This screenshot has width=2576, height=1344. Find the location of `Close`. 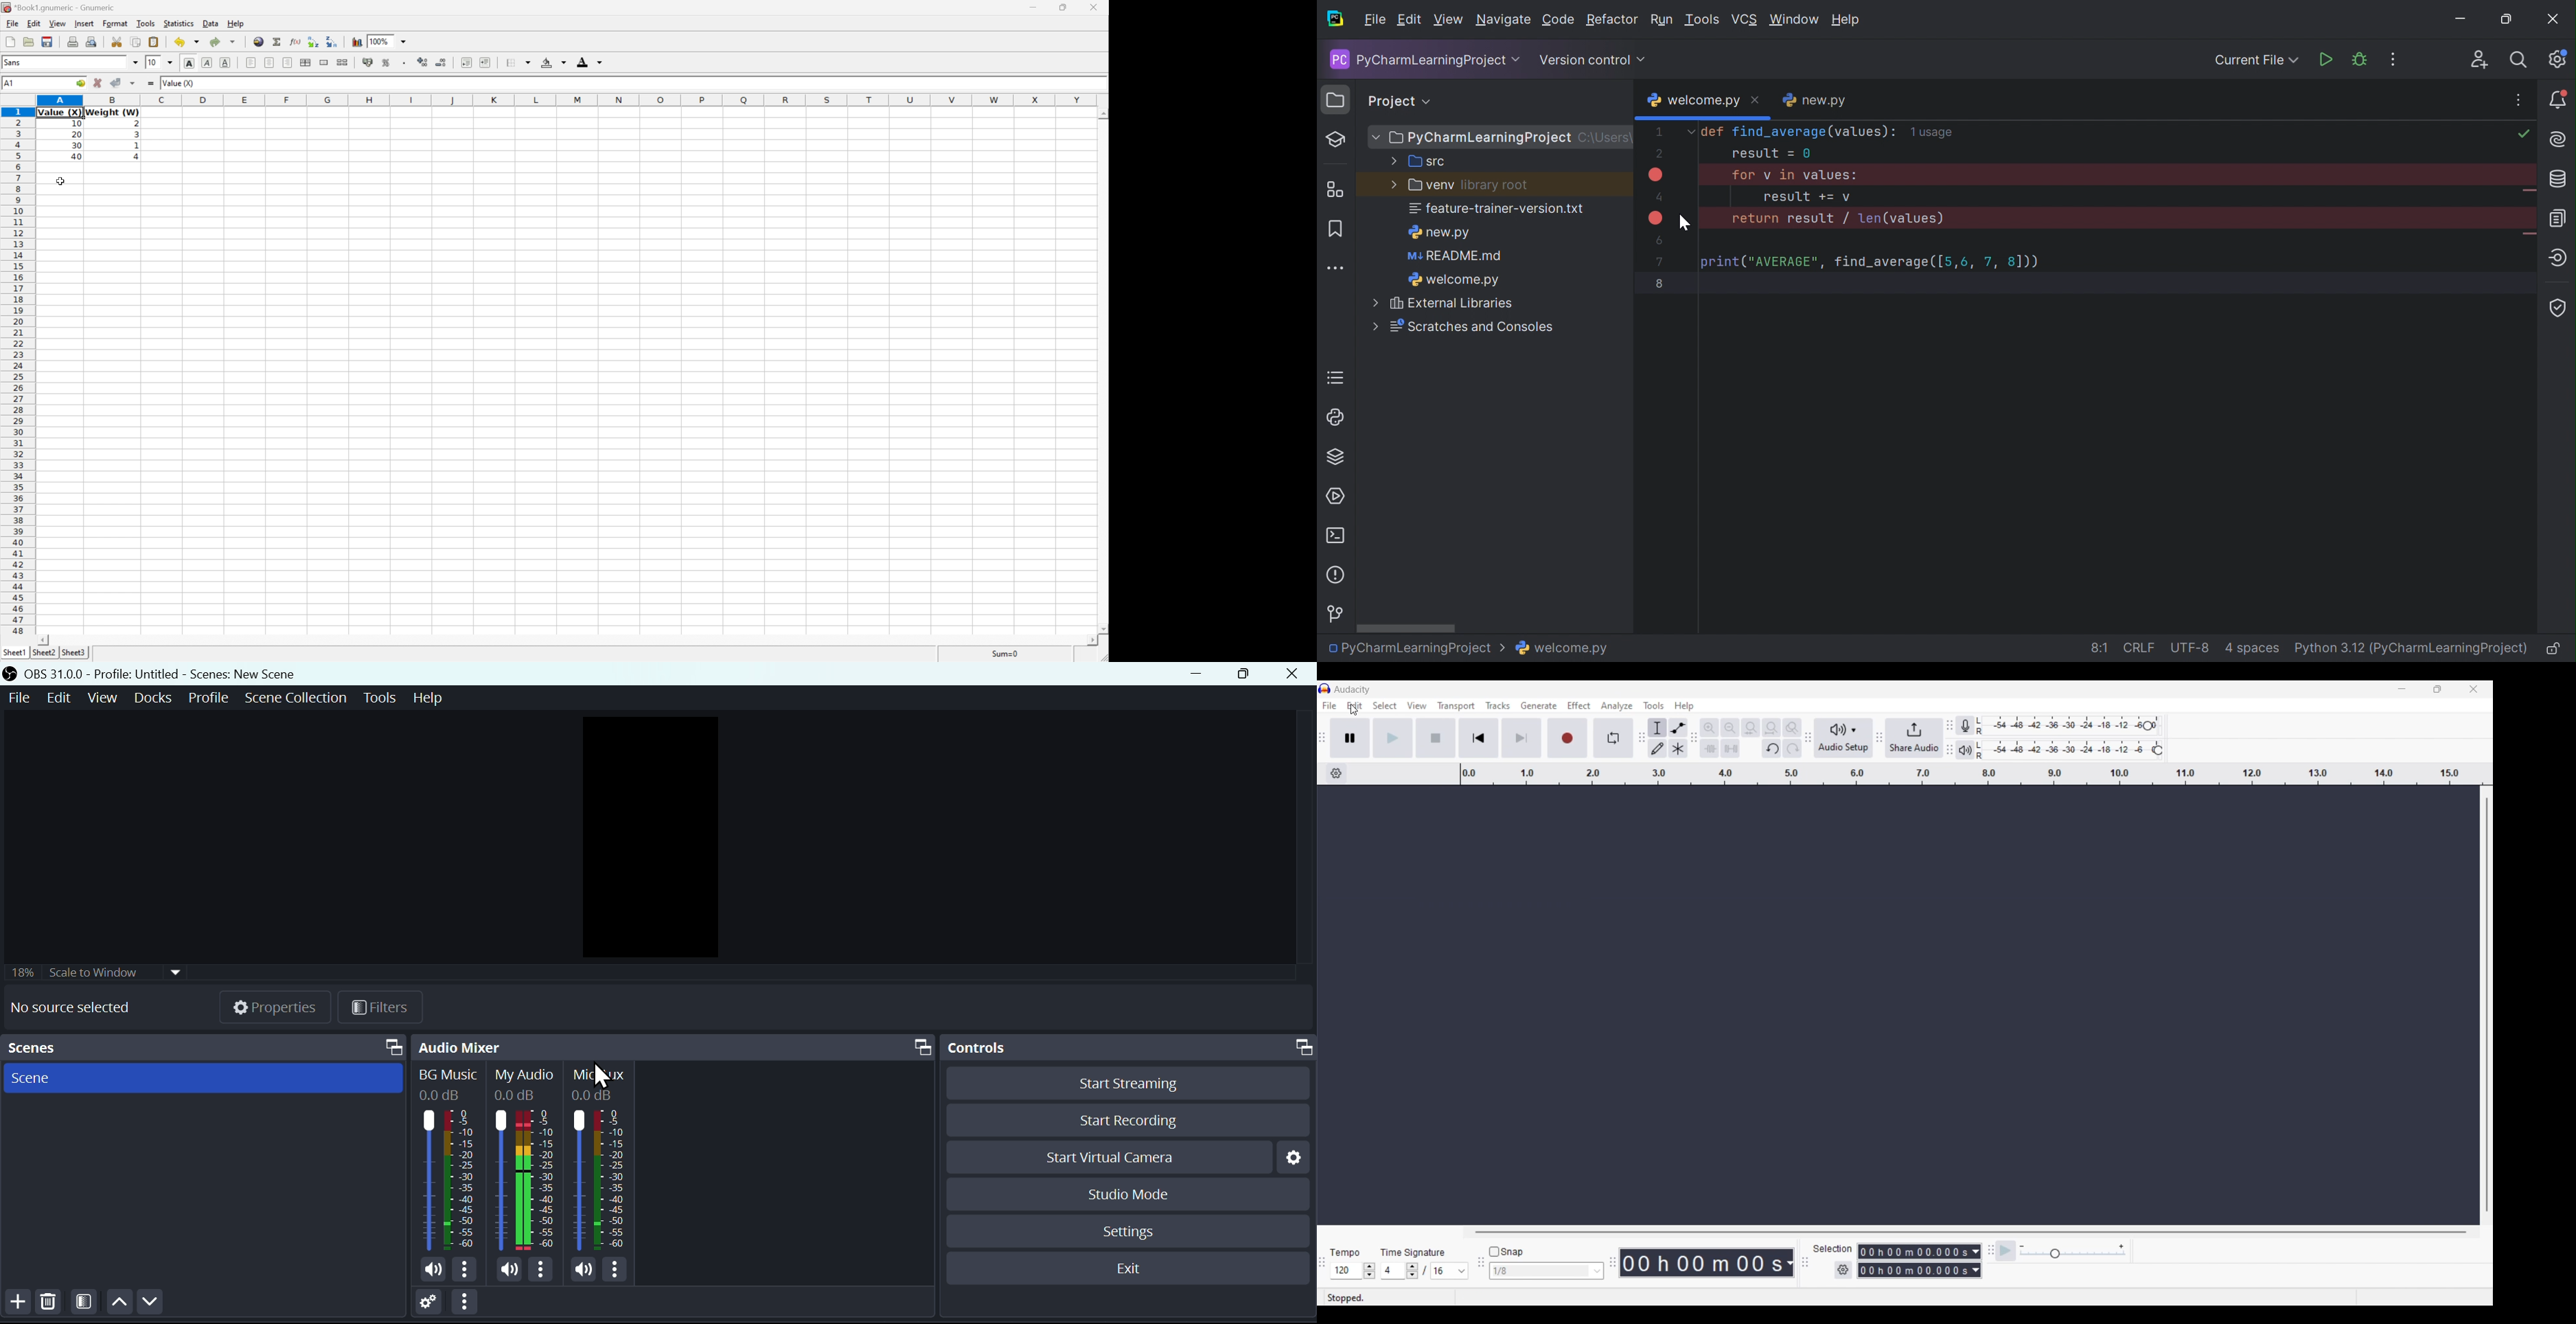

Close is located at coordinates (1094, 7).